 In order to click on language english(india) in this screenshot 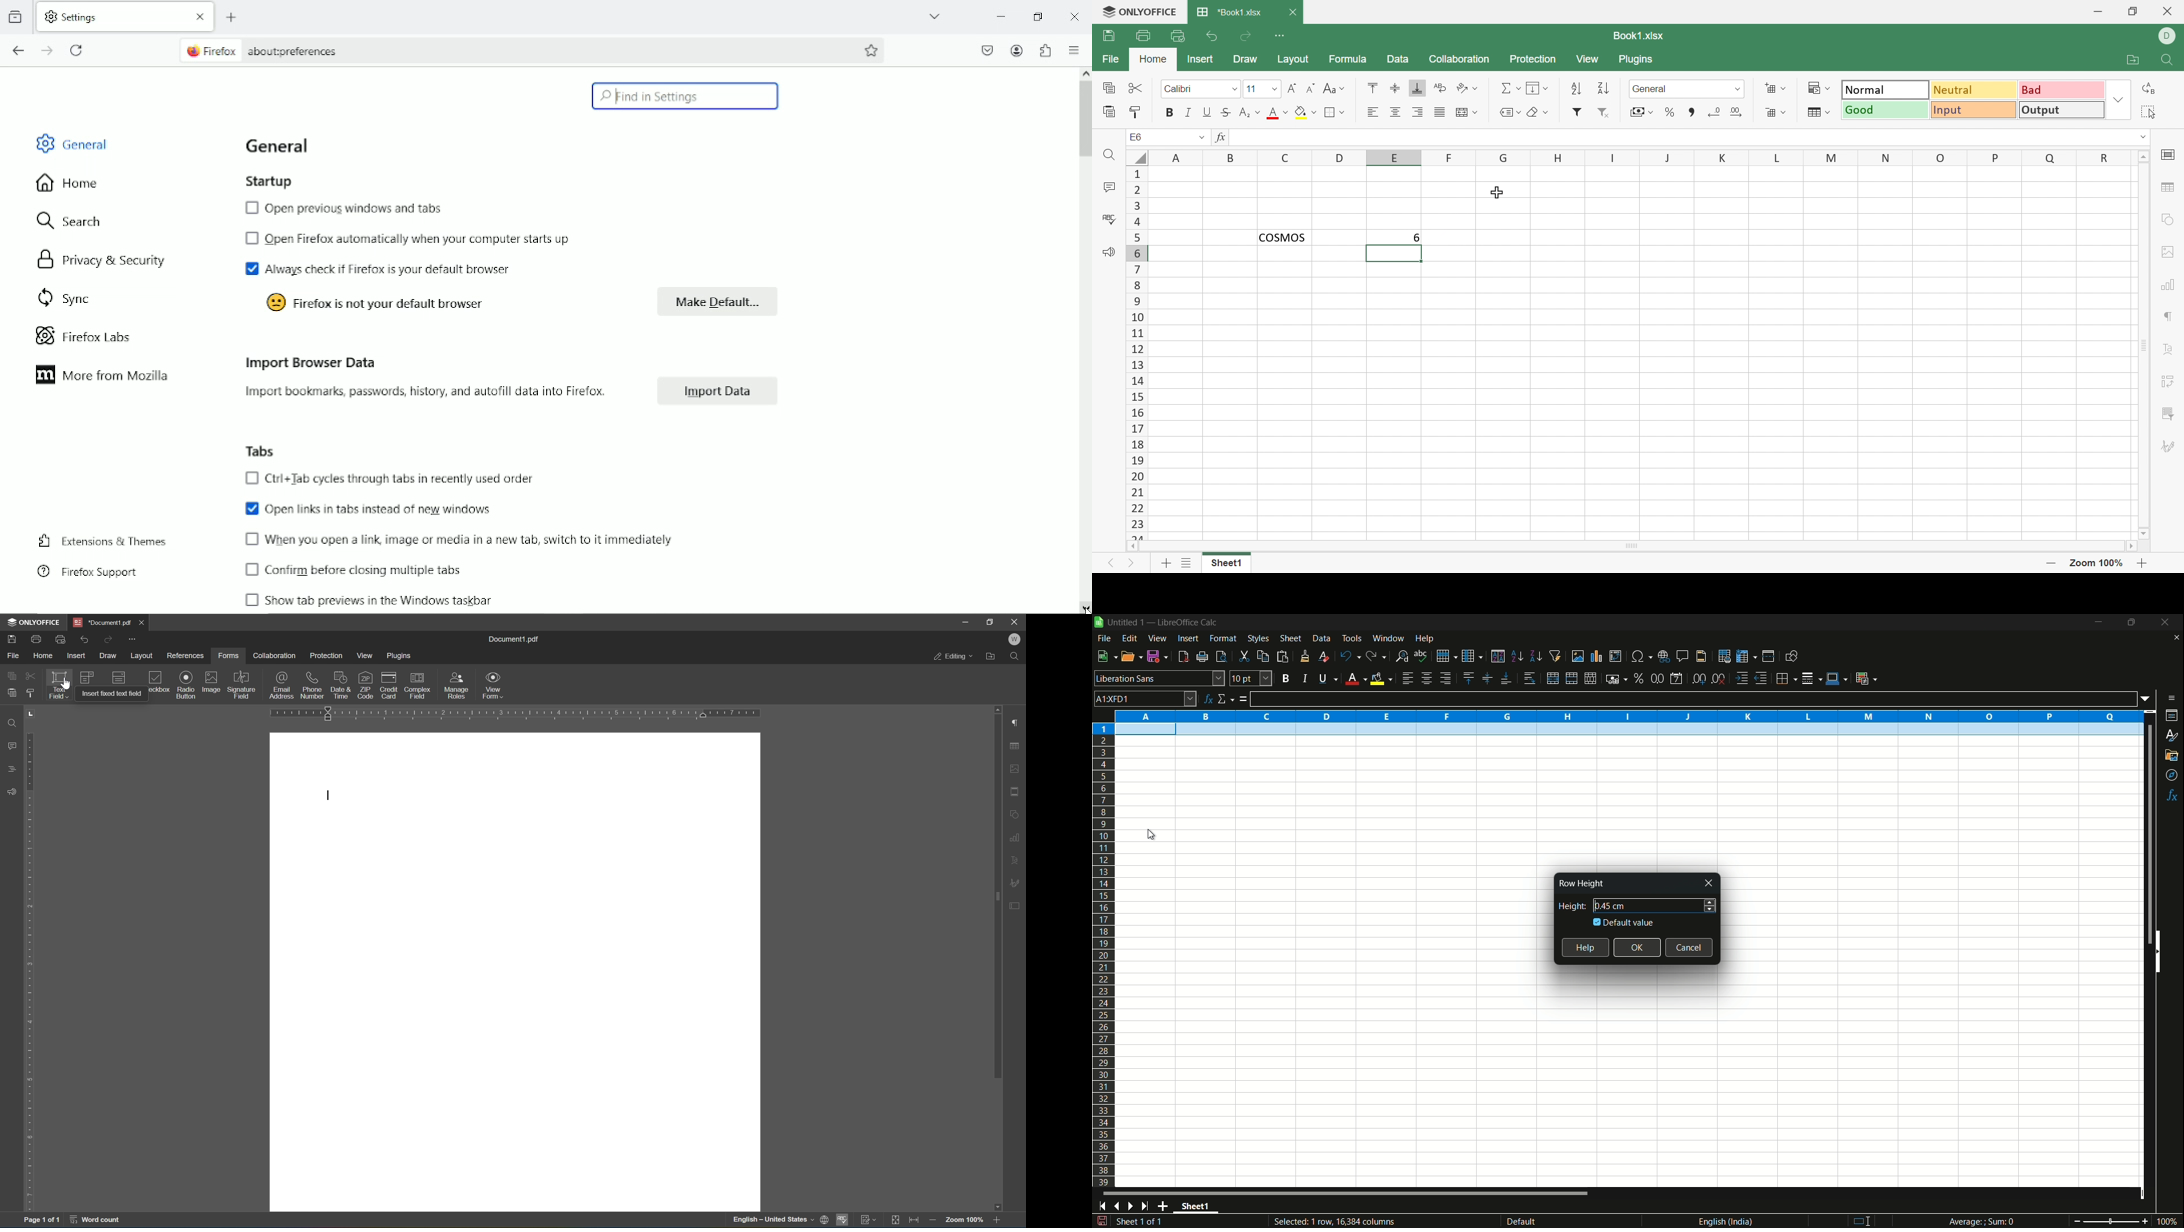, I will do `click(1722, 1221)`.